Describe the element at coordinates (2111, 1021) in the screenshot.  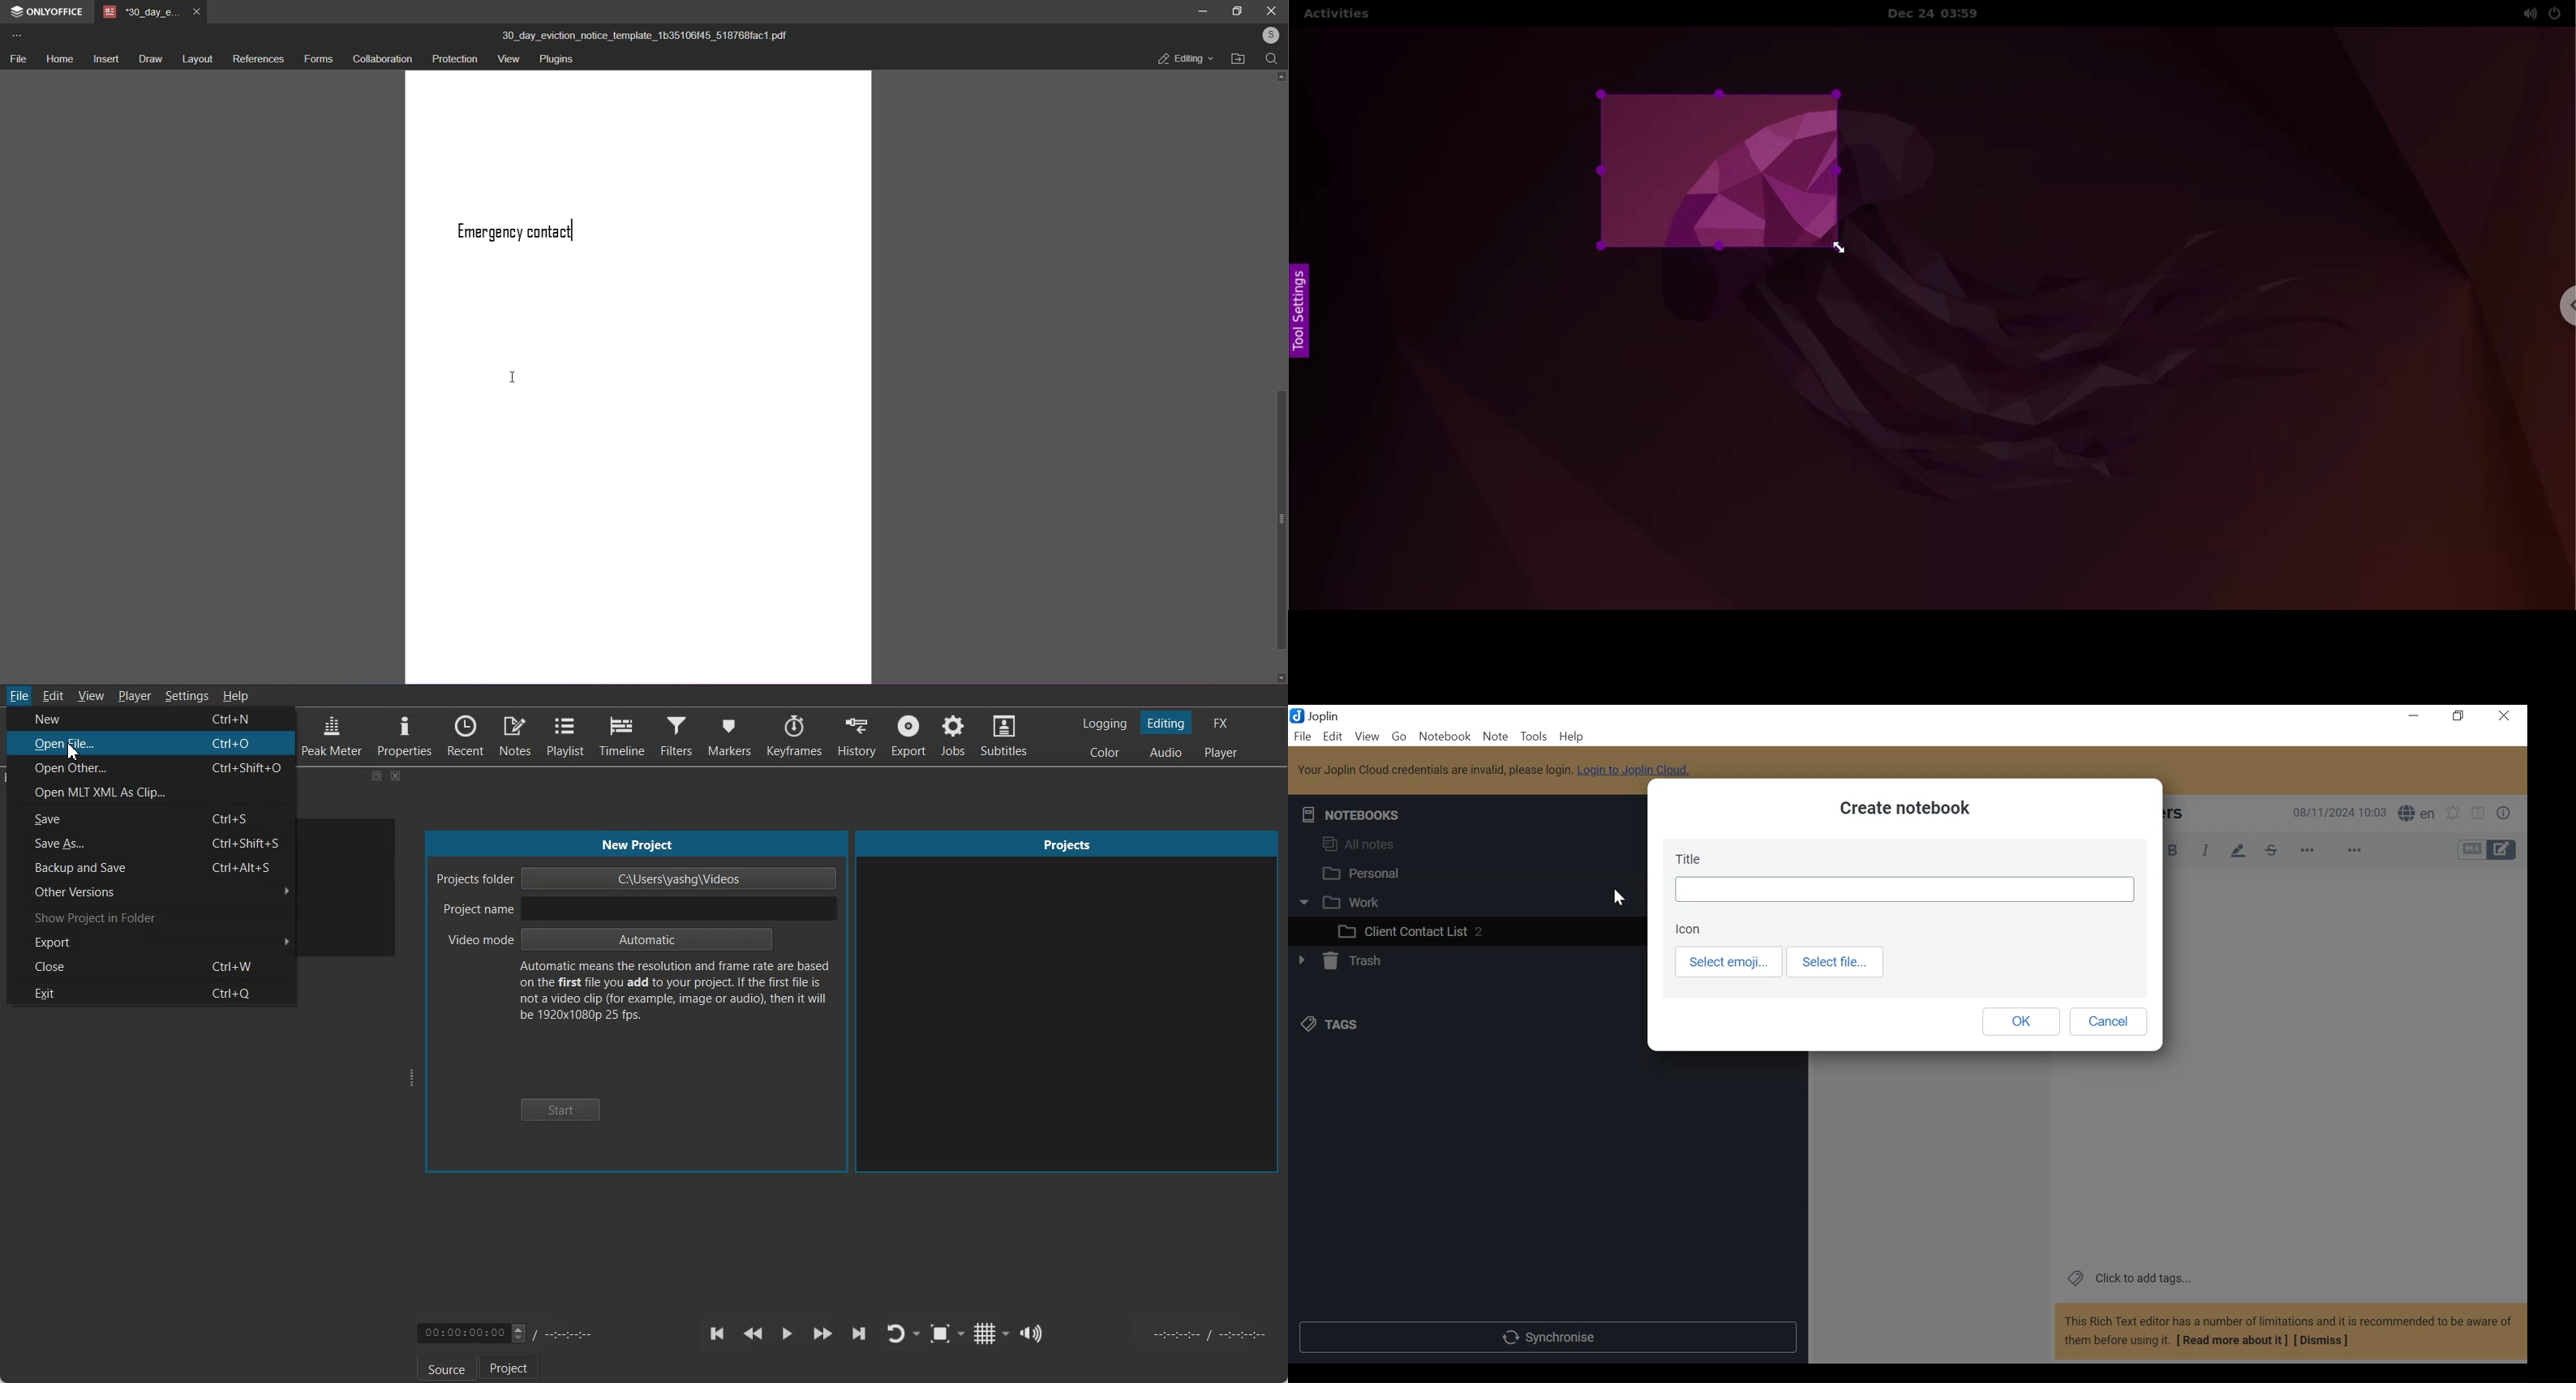
I see `Cancel` at that location.